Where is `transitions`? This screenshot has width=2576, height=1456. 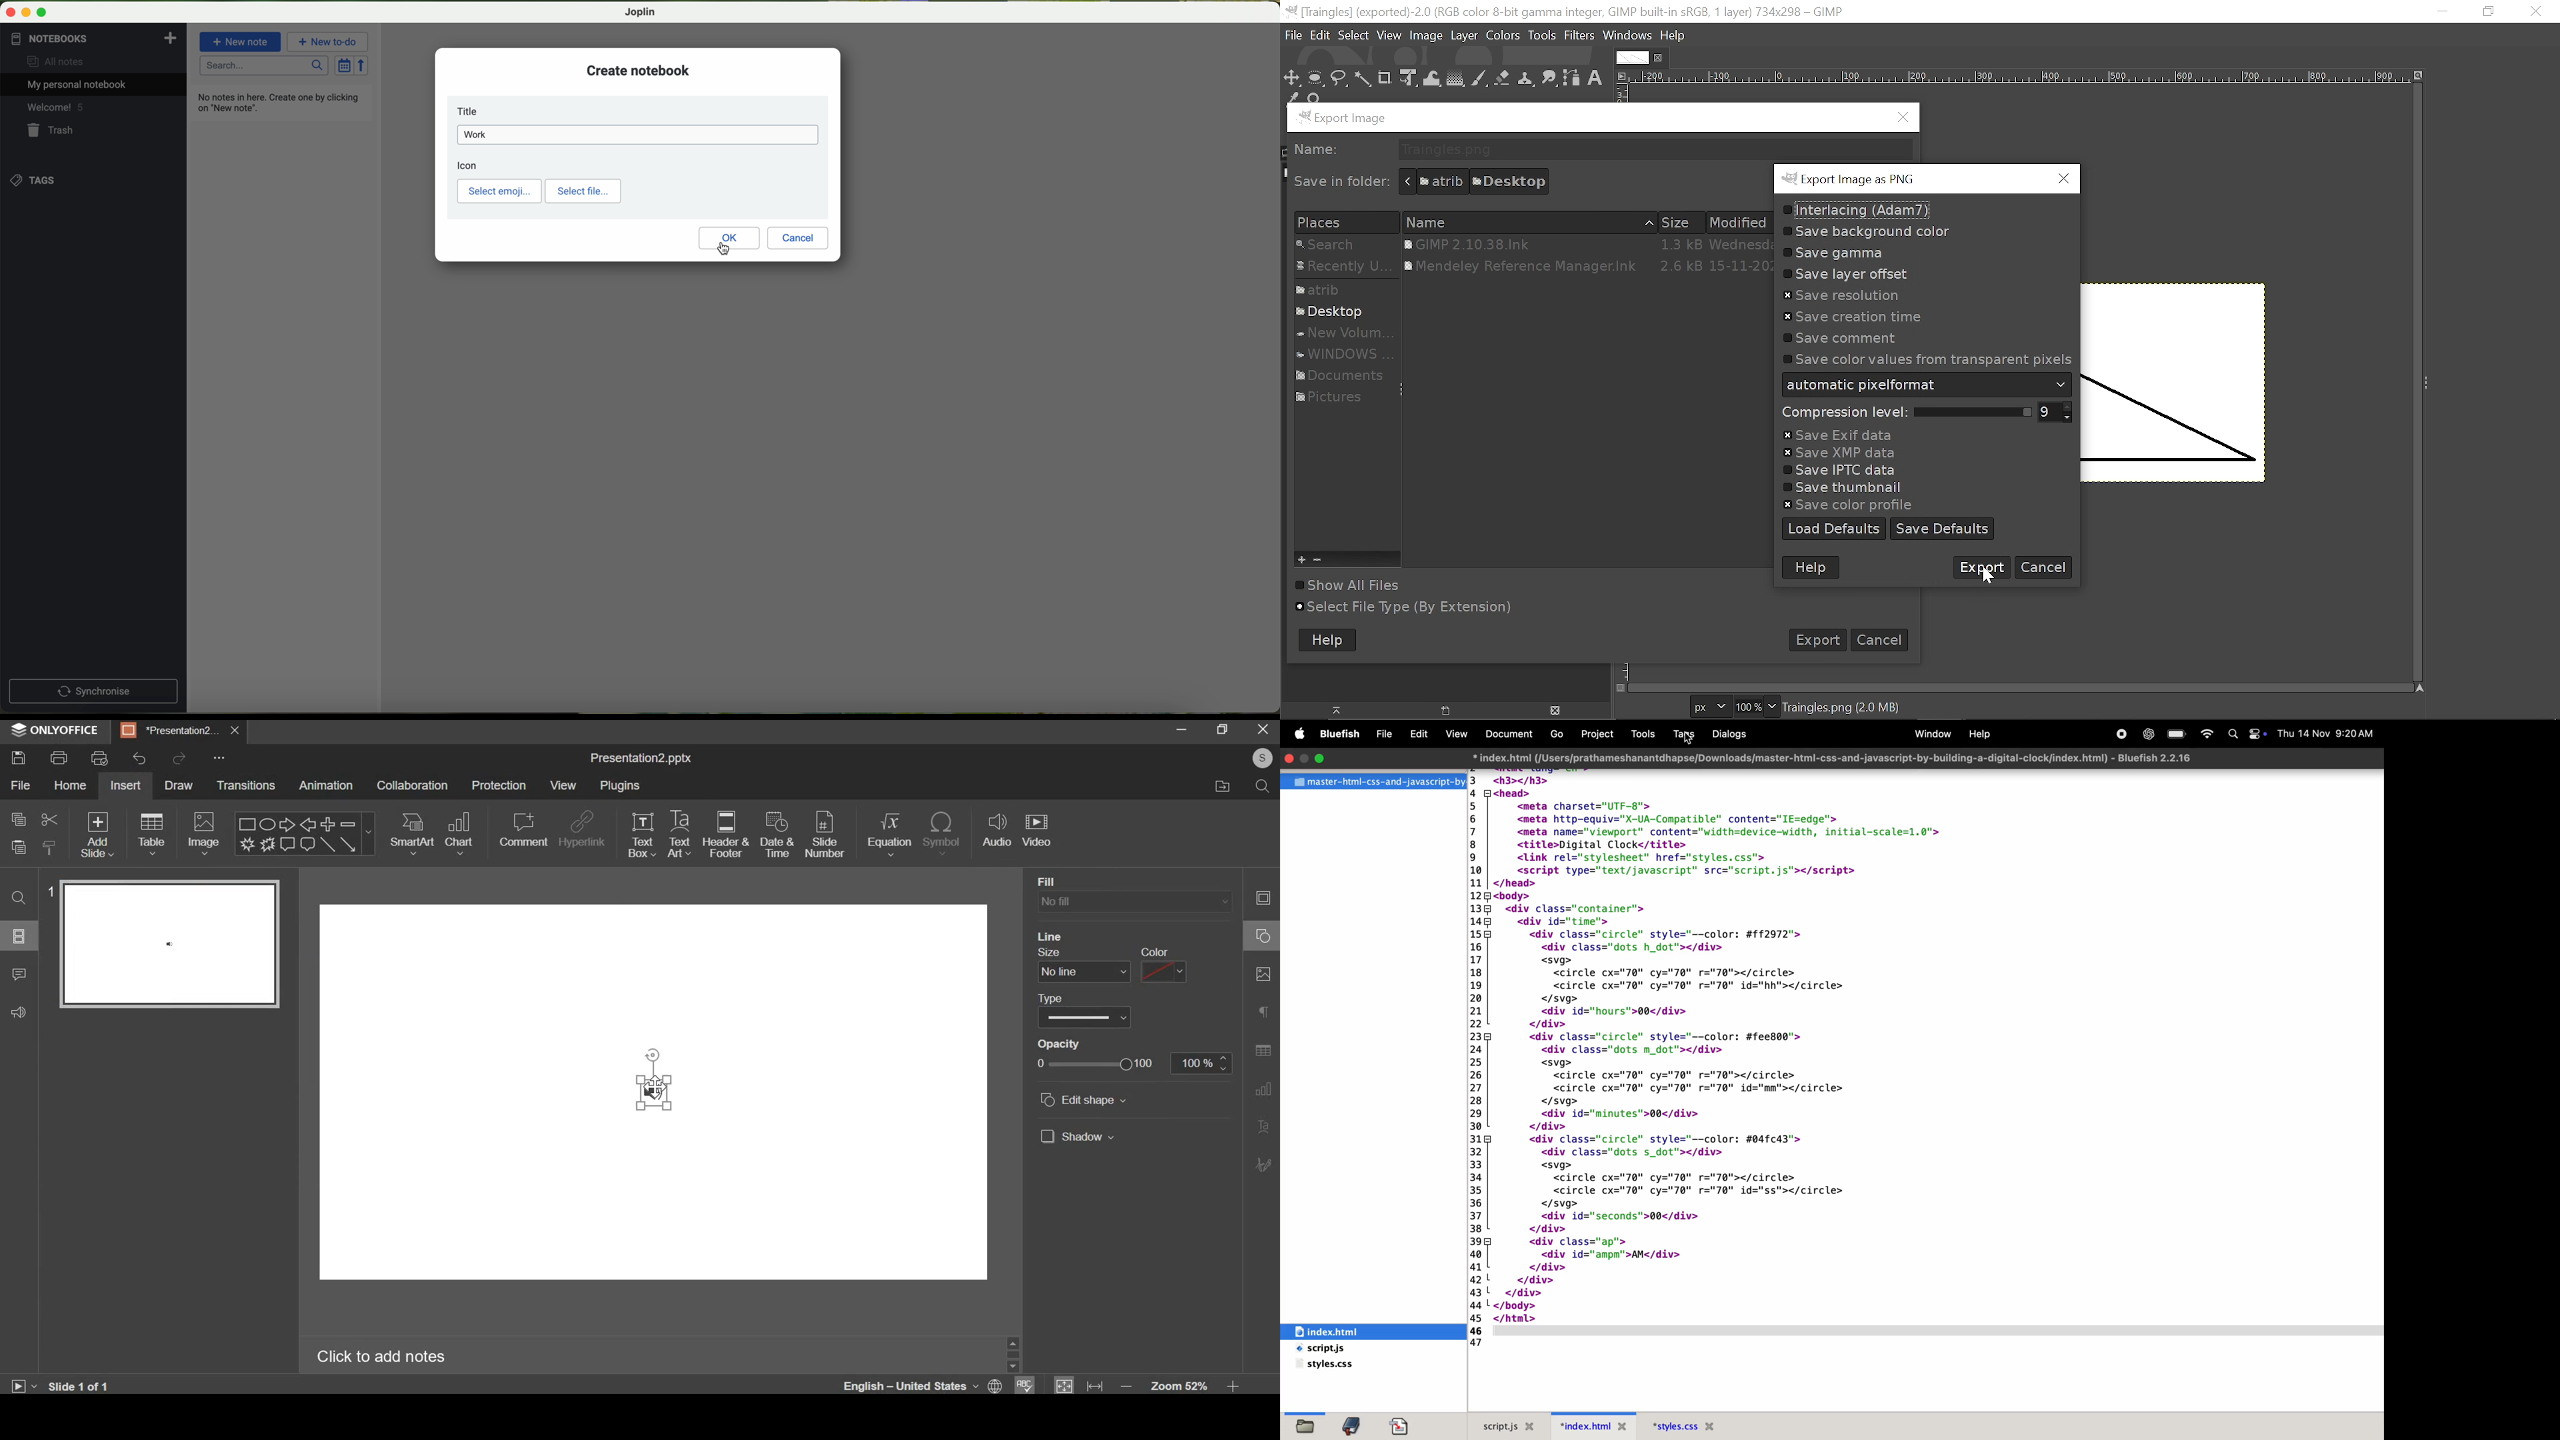 transitions is located at coordinates (247, 786).